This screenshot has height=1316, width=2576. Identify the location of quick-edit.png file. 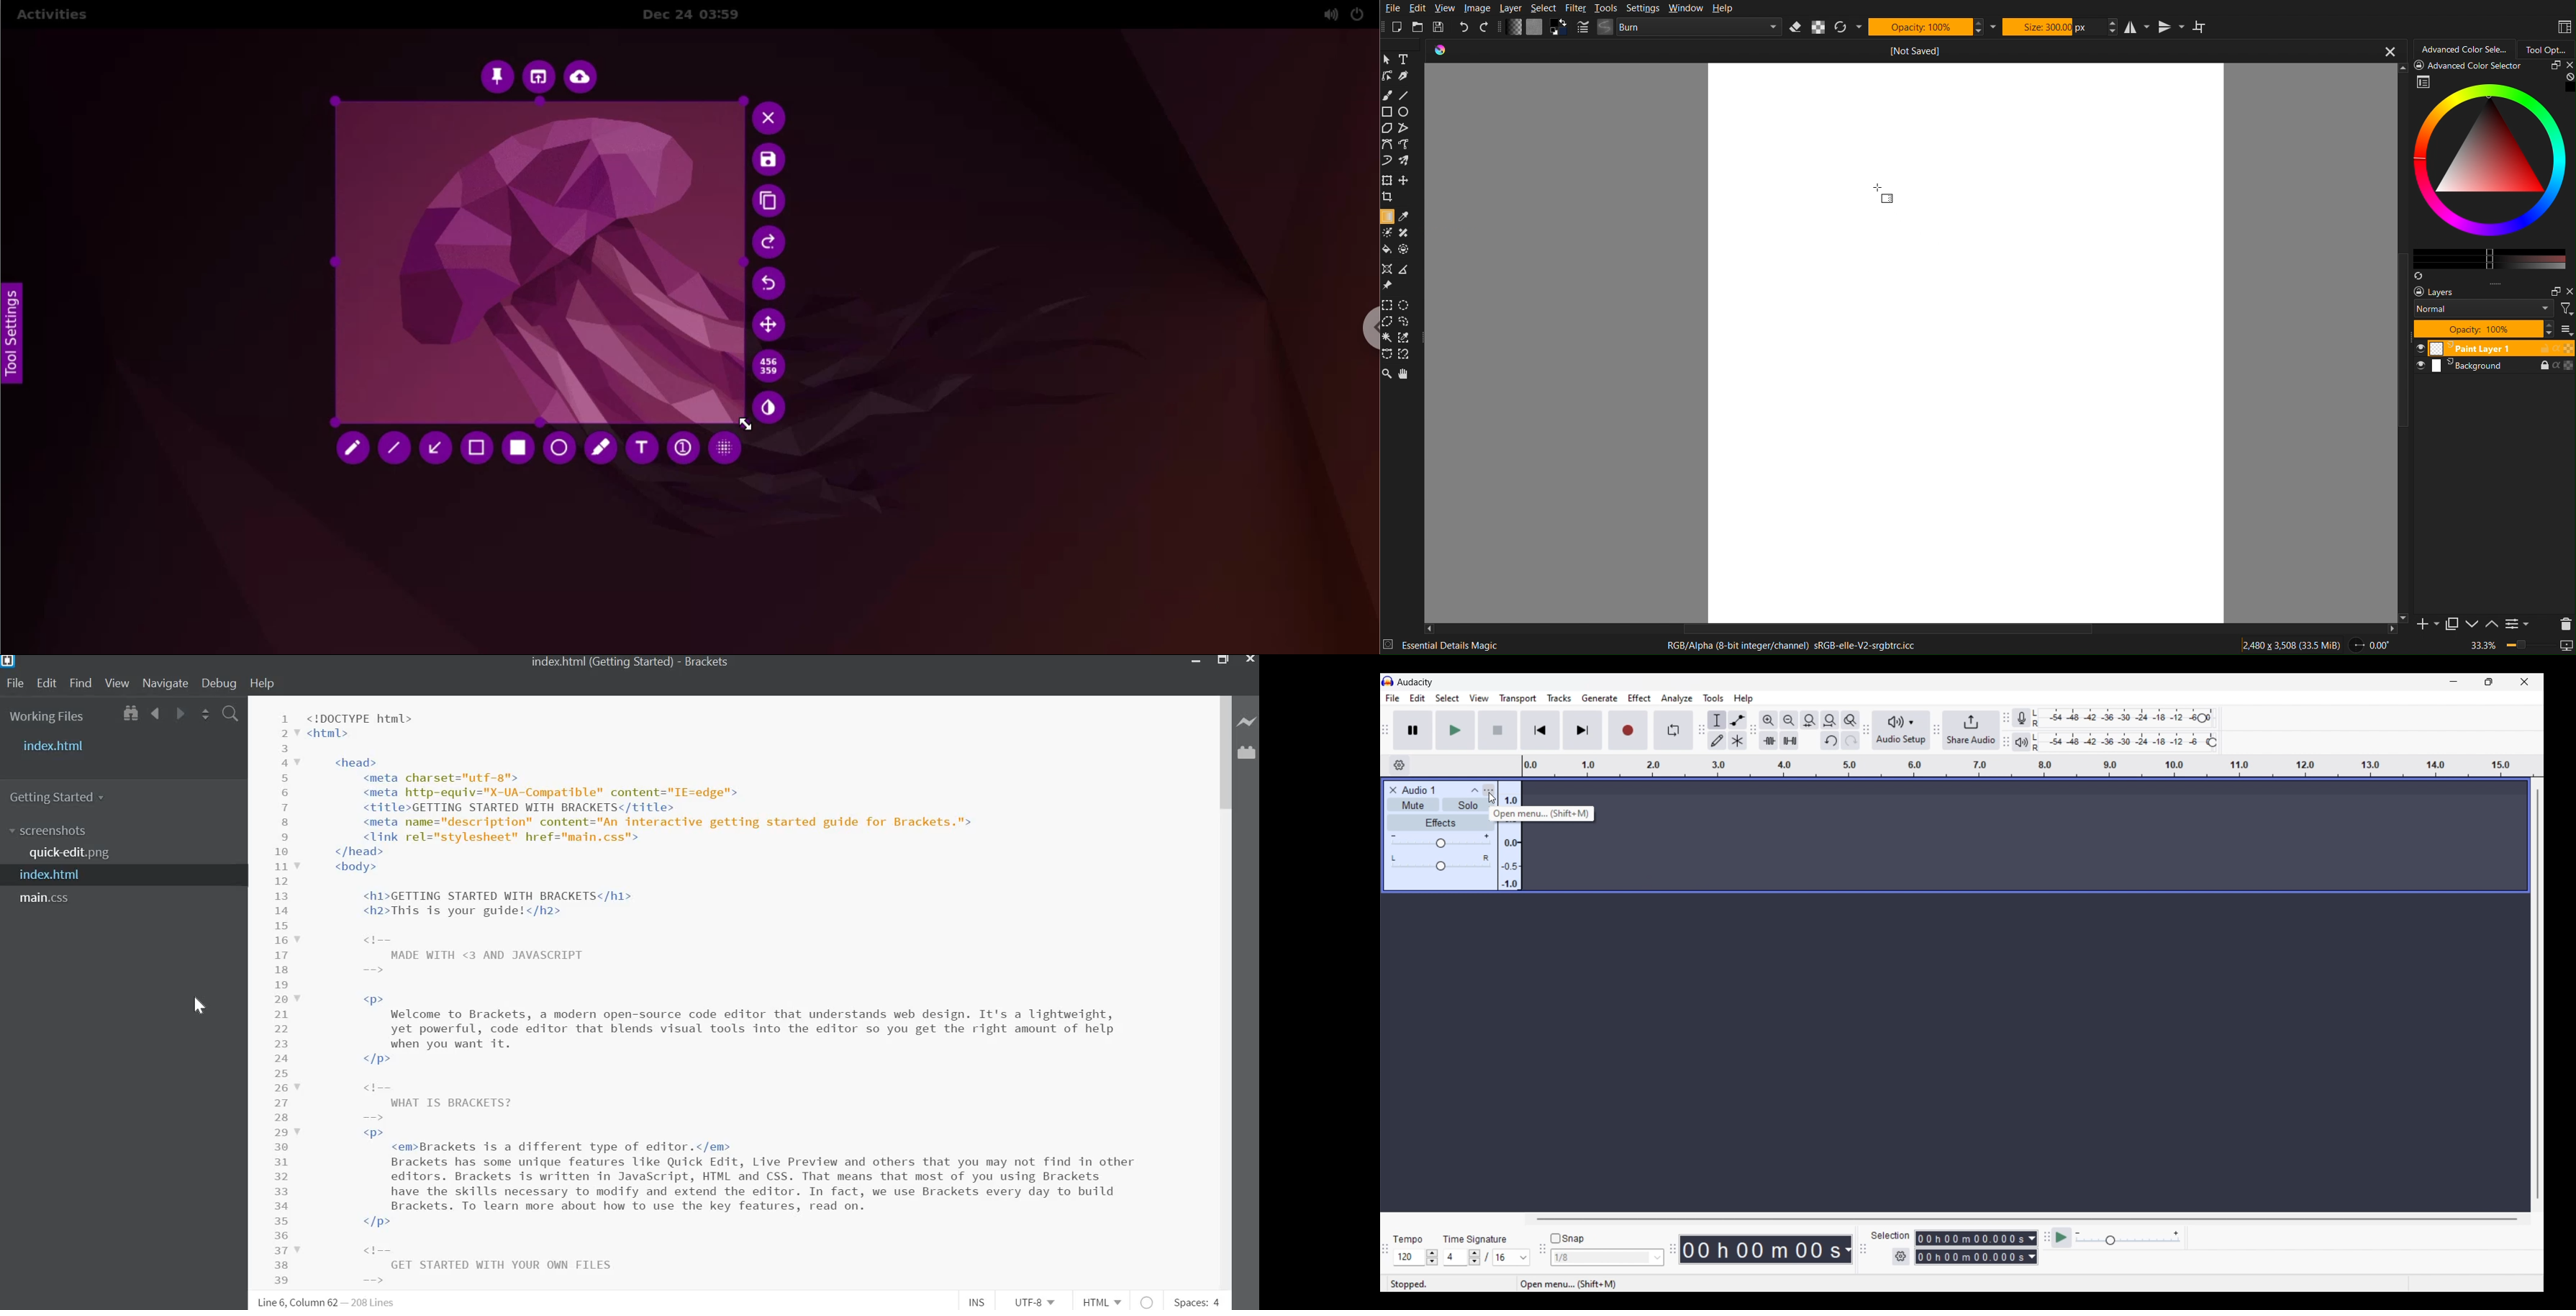
(73, 853).